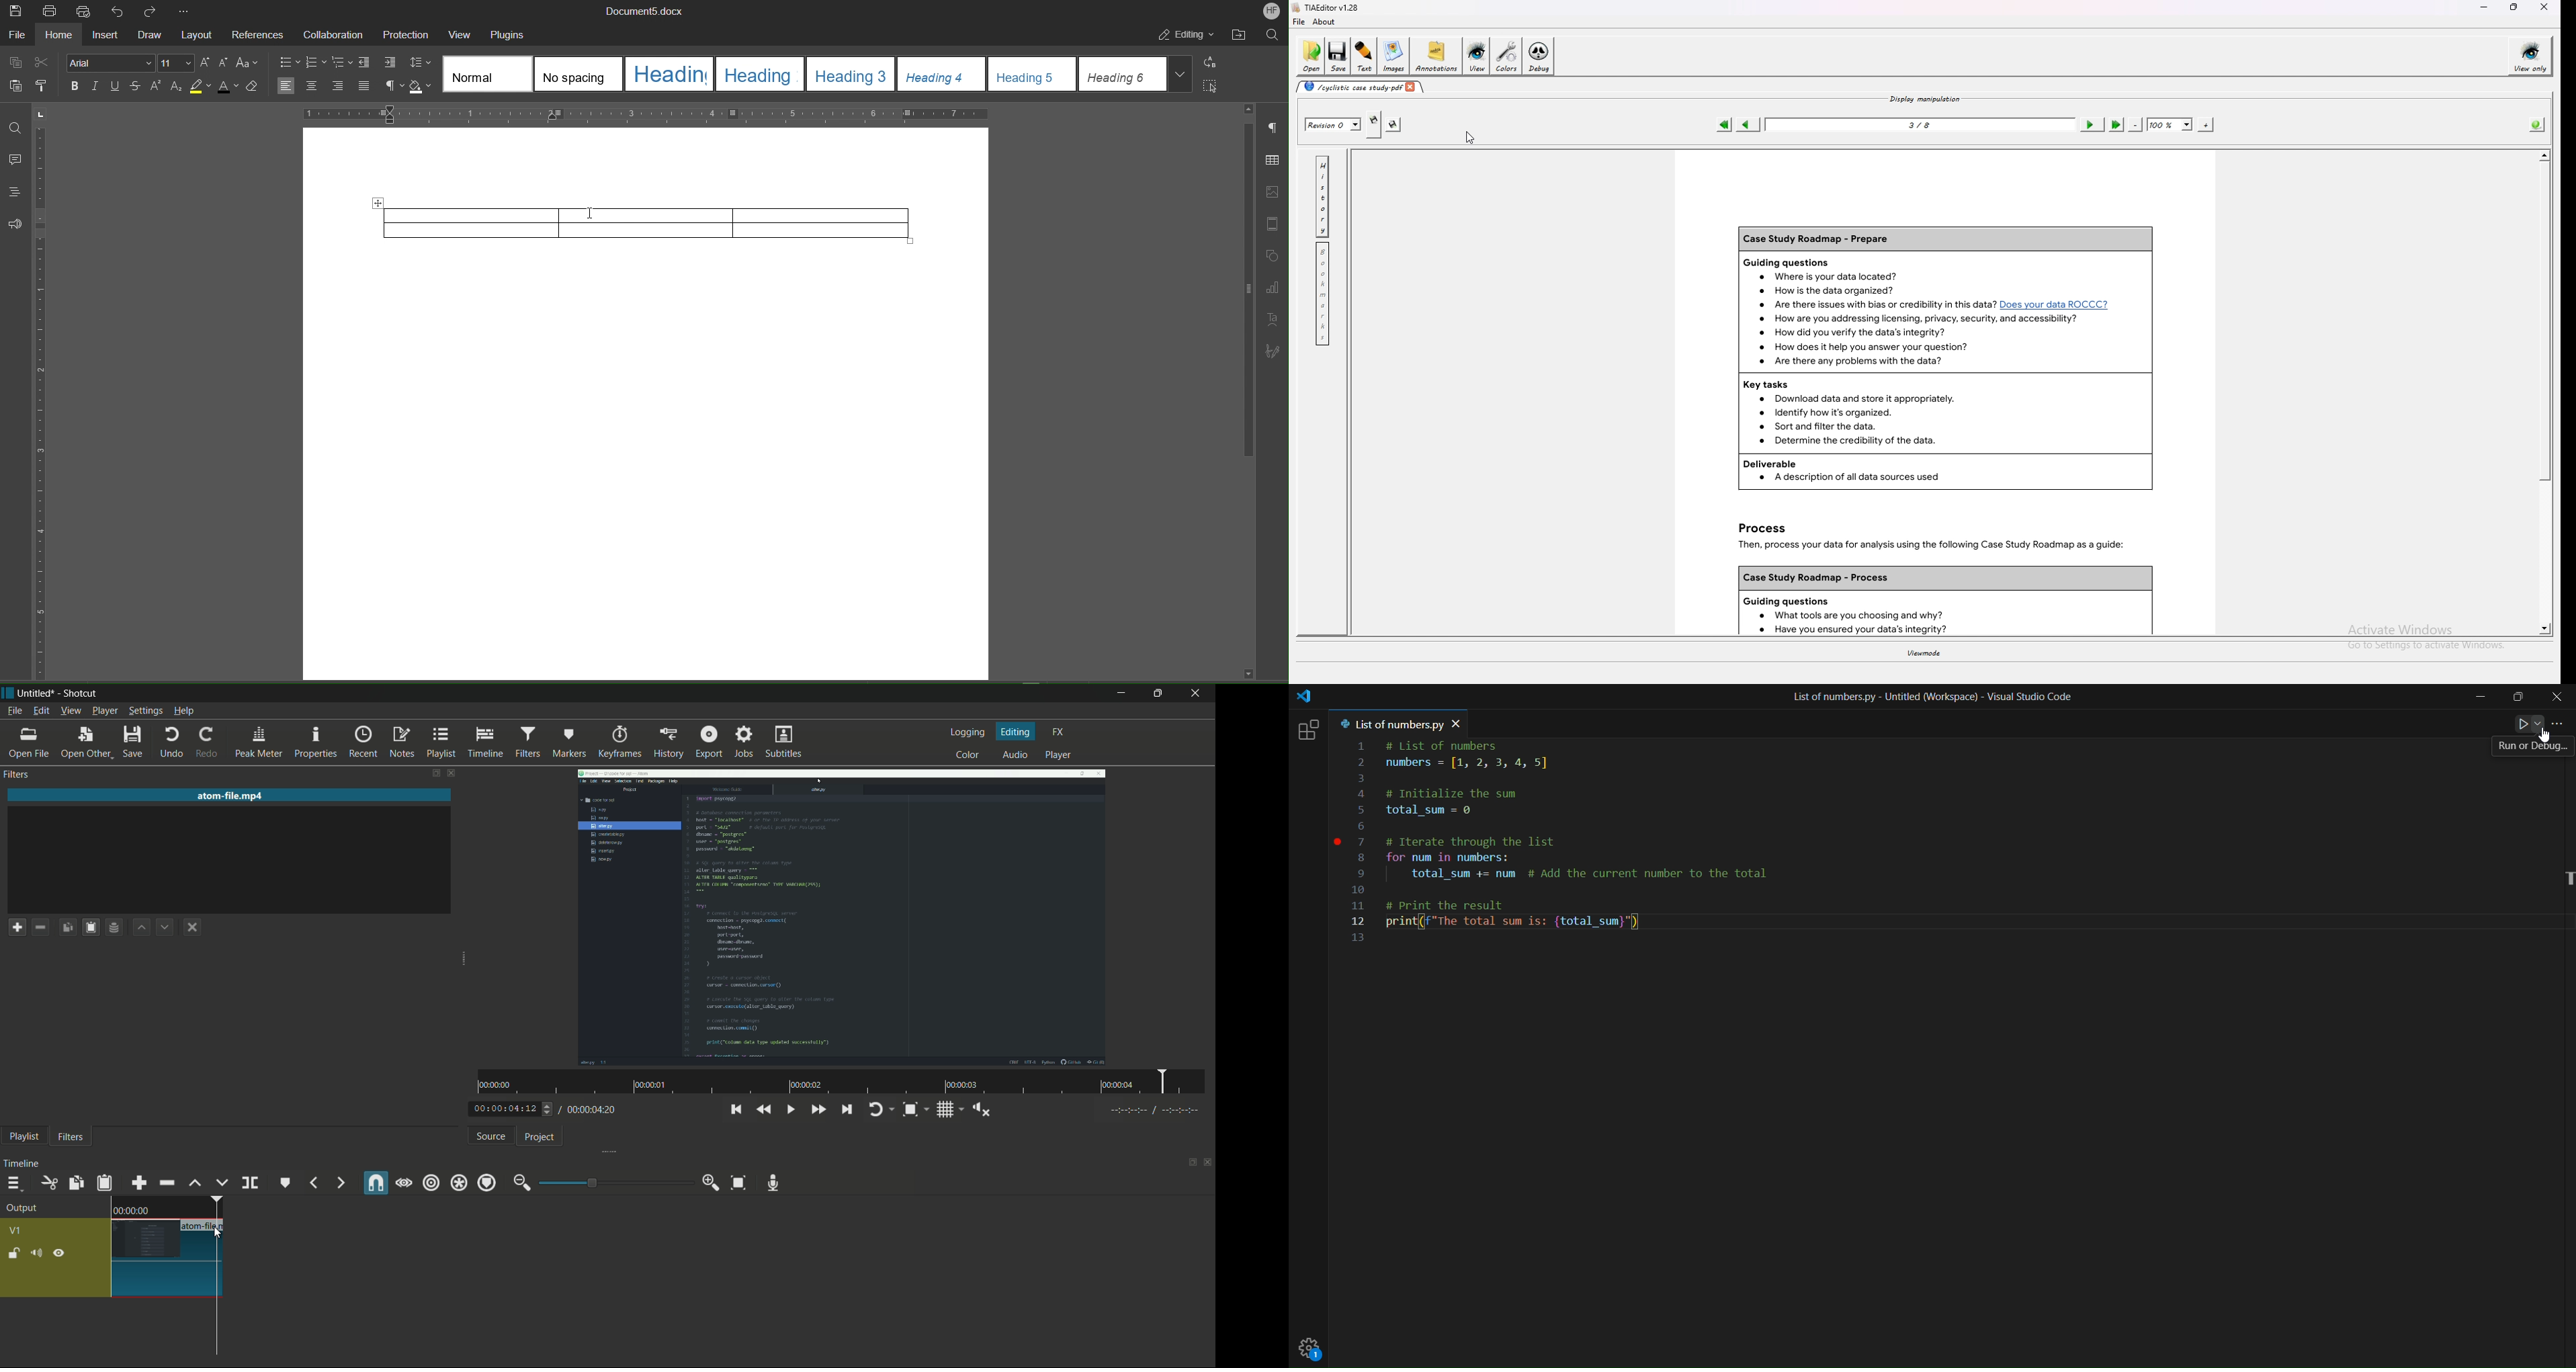 This screenshot has width=2576, height=1372. Describe the element at coordinates (1208, 1163) in the screenshot. I see `close timeline` at that location.